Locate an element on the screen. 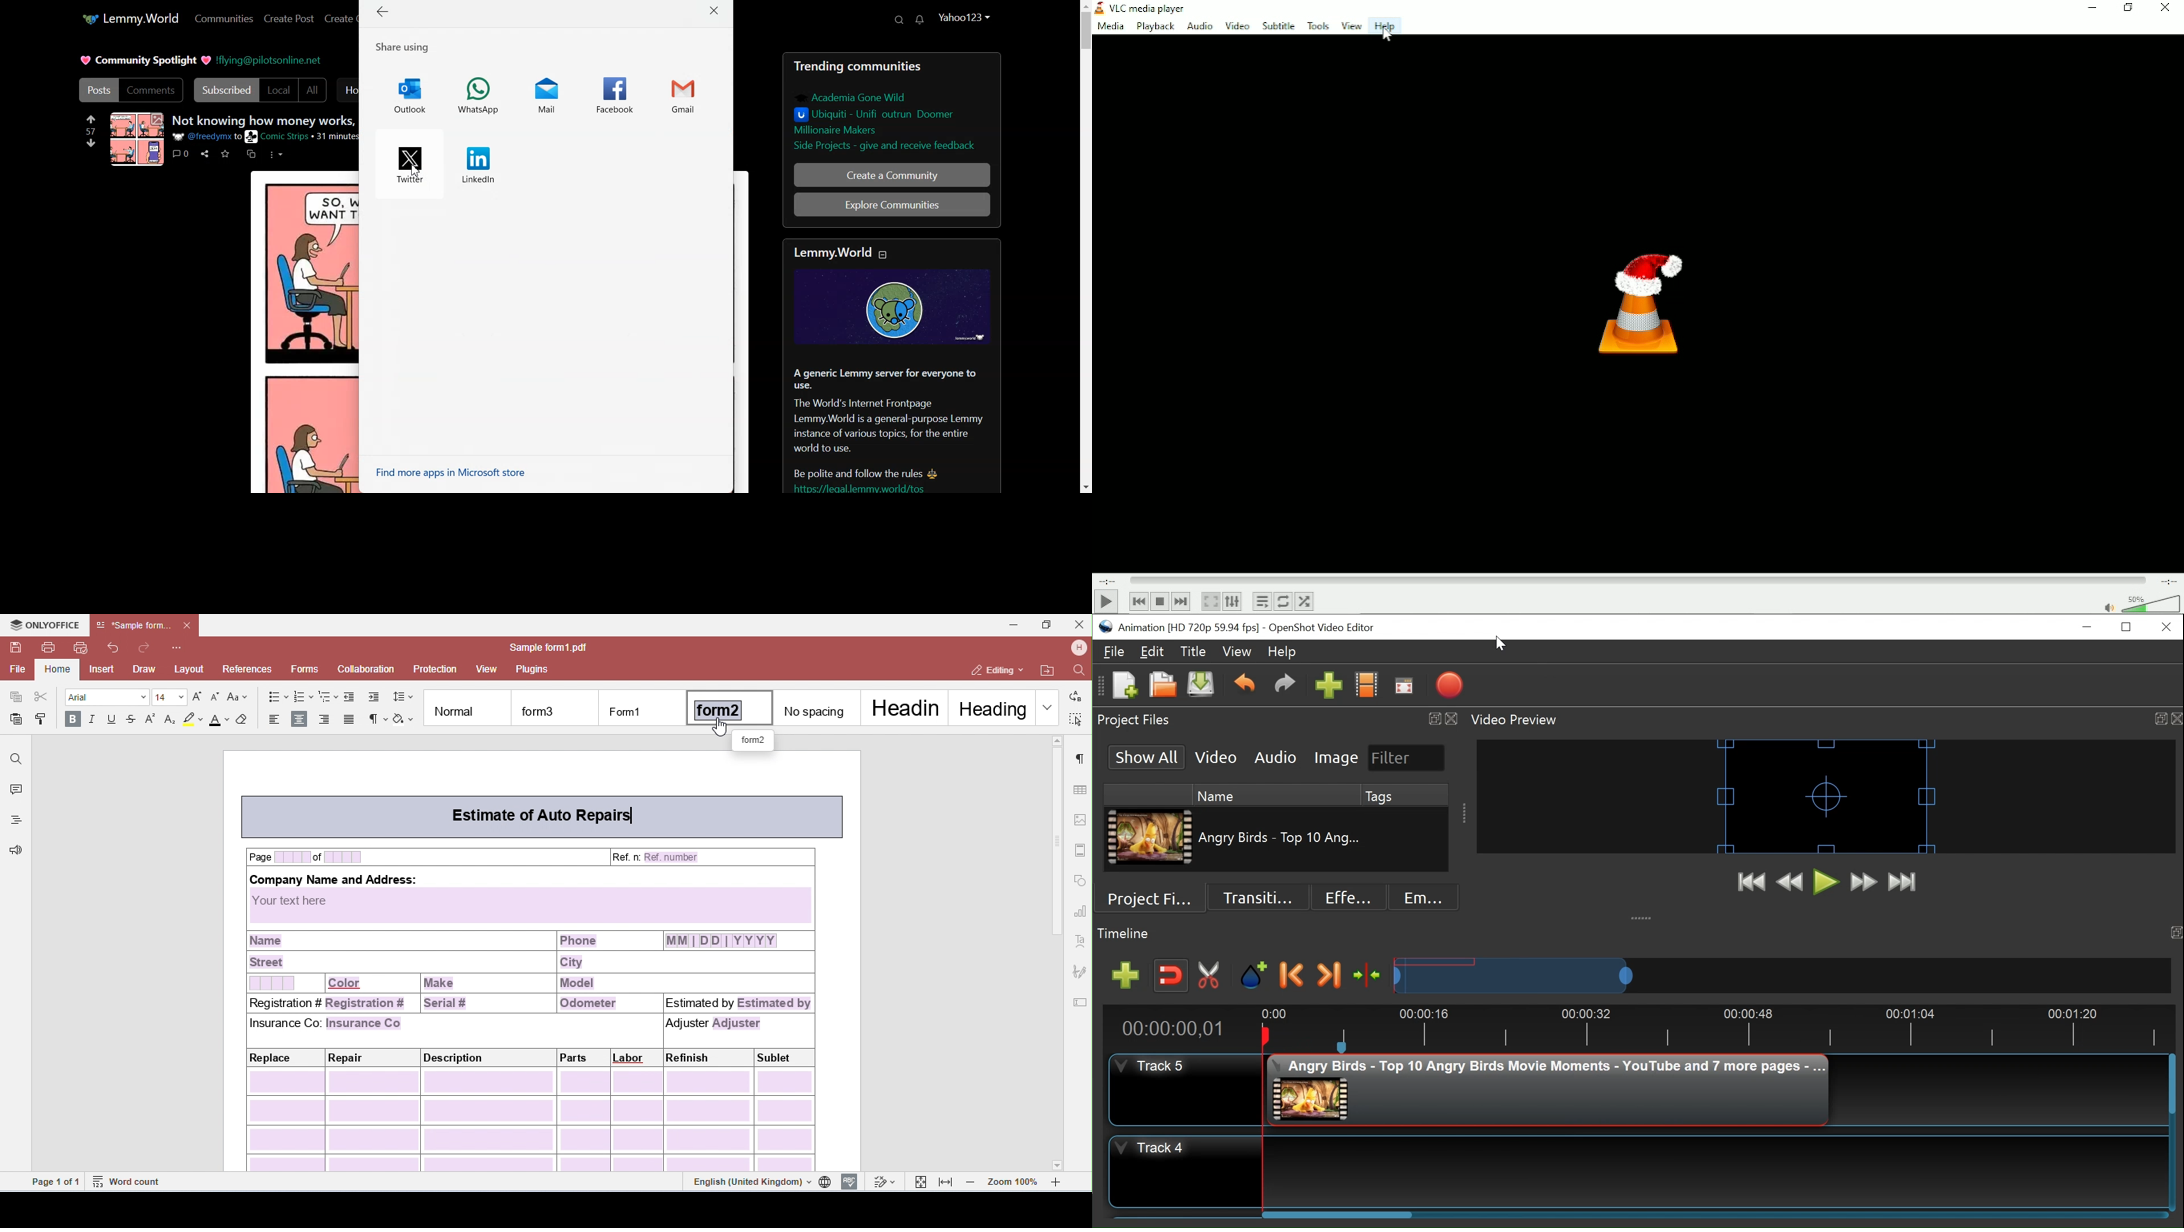 The width and height of the screenshot is (2184, 1232). Logo is located at coordinates (1639, 302).